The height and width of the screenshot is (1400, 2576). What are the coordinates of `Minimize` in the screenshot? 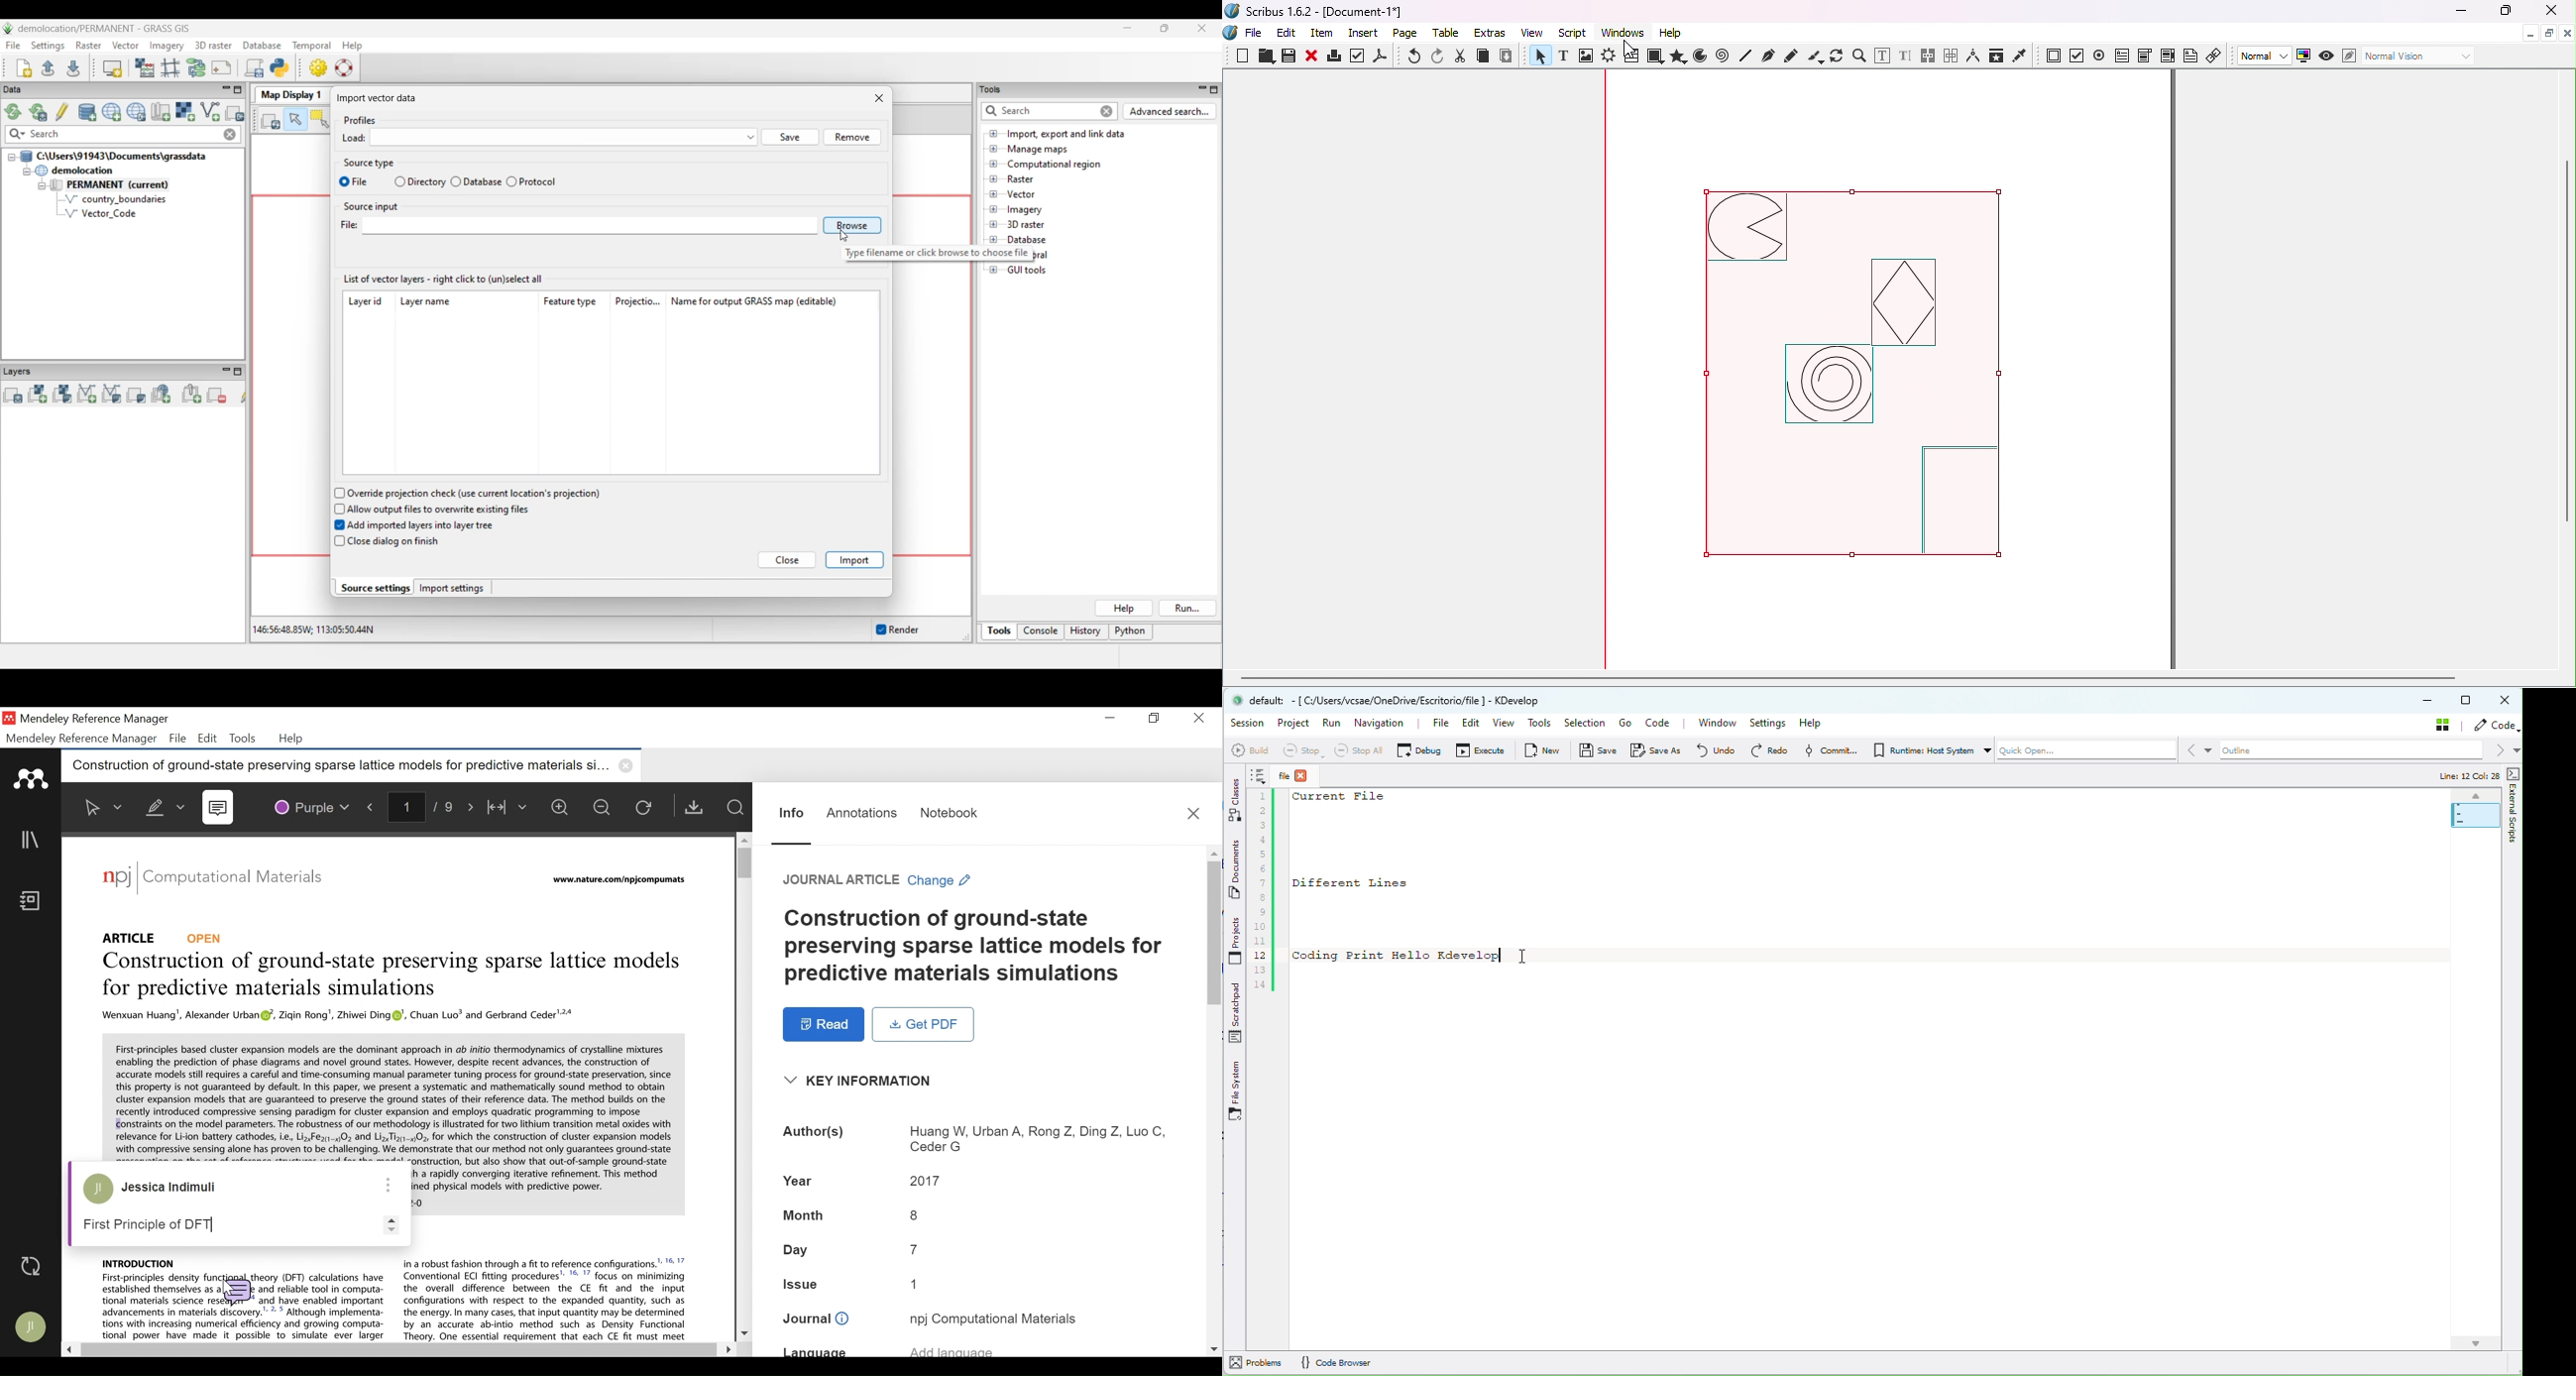 It's located at (2460, 12).